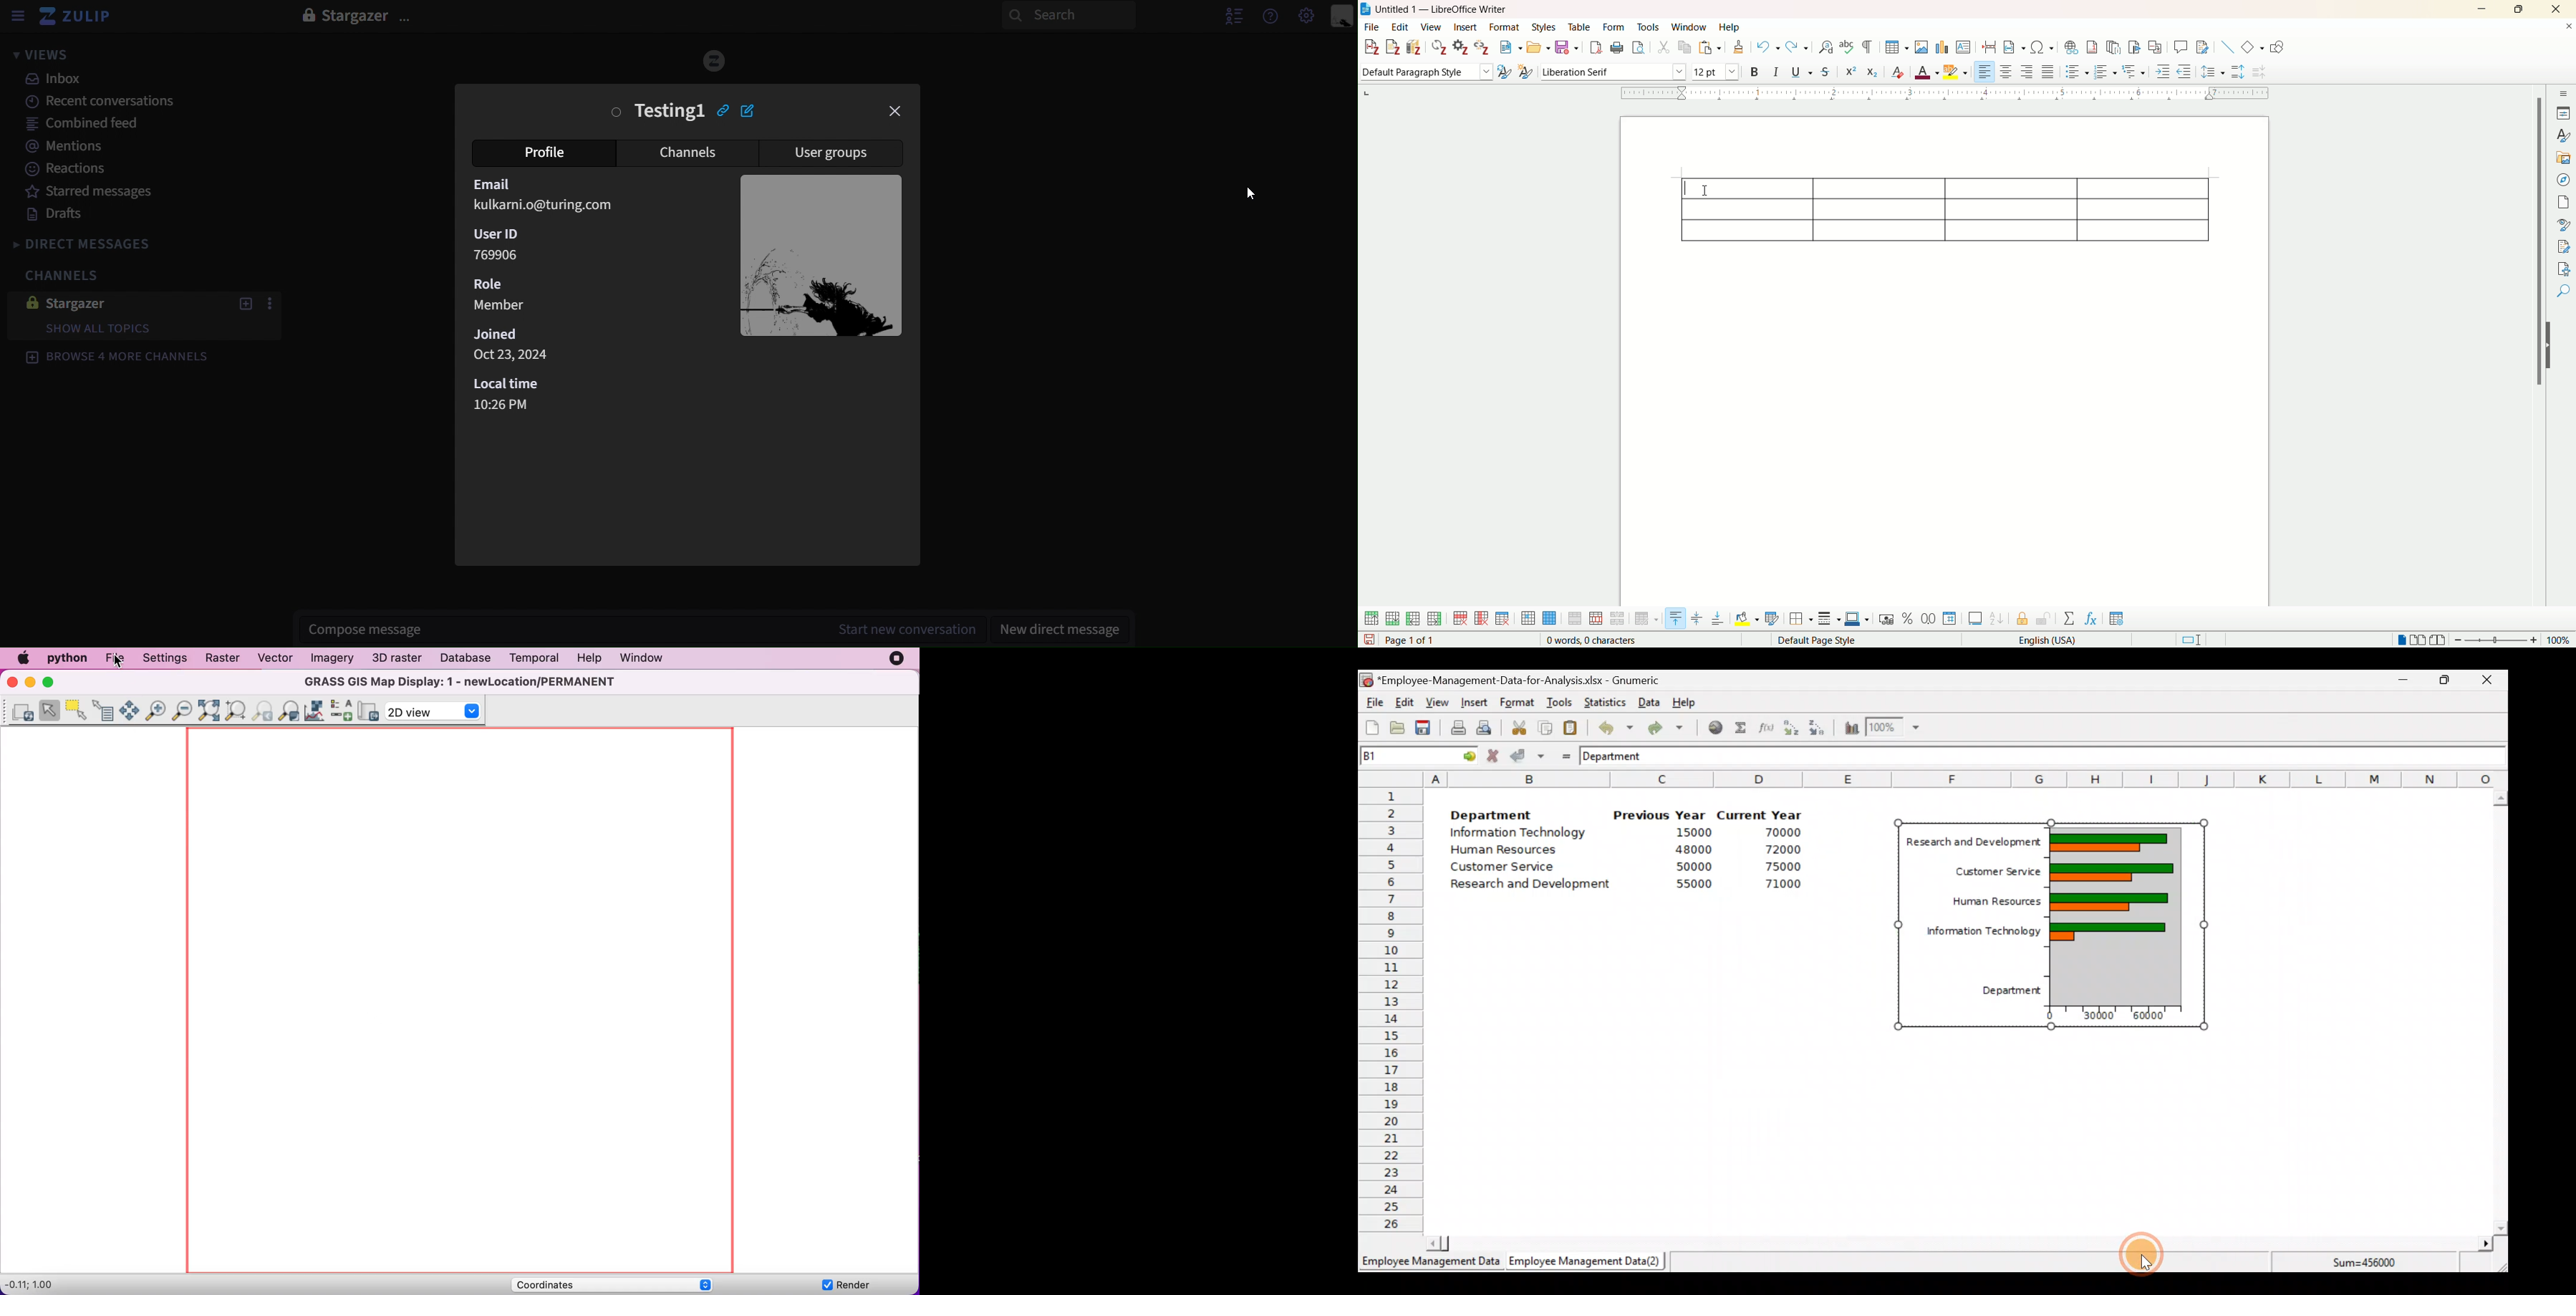  Describe the element at coordinates (1824, 47) in the screenshot. I see `find and replace` at that location.